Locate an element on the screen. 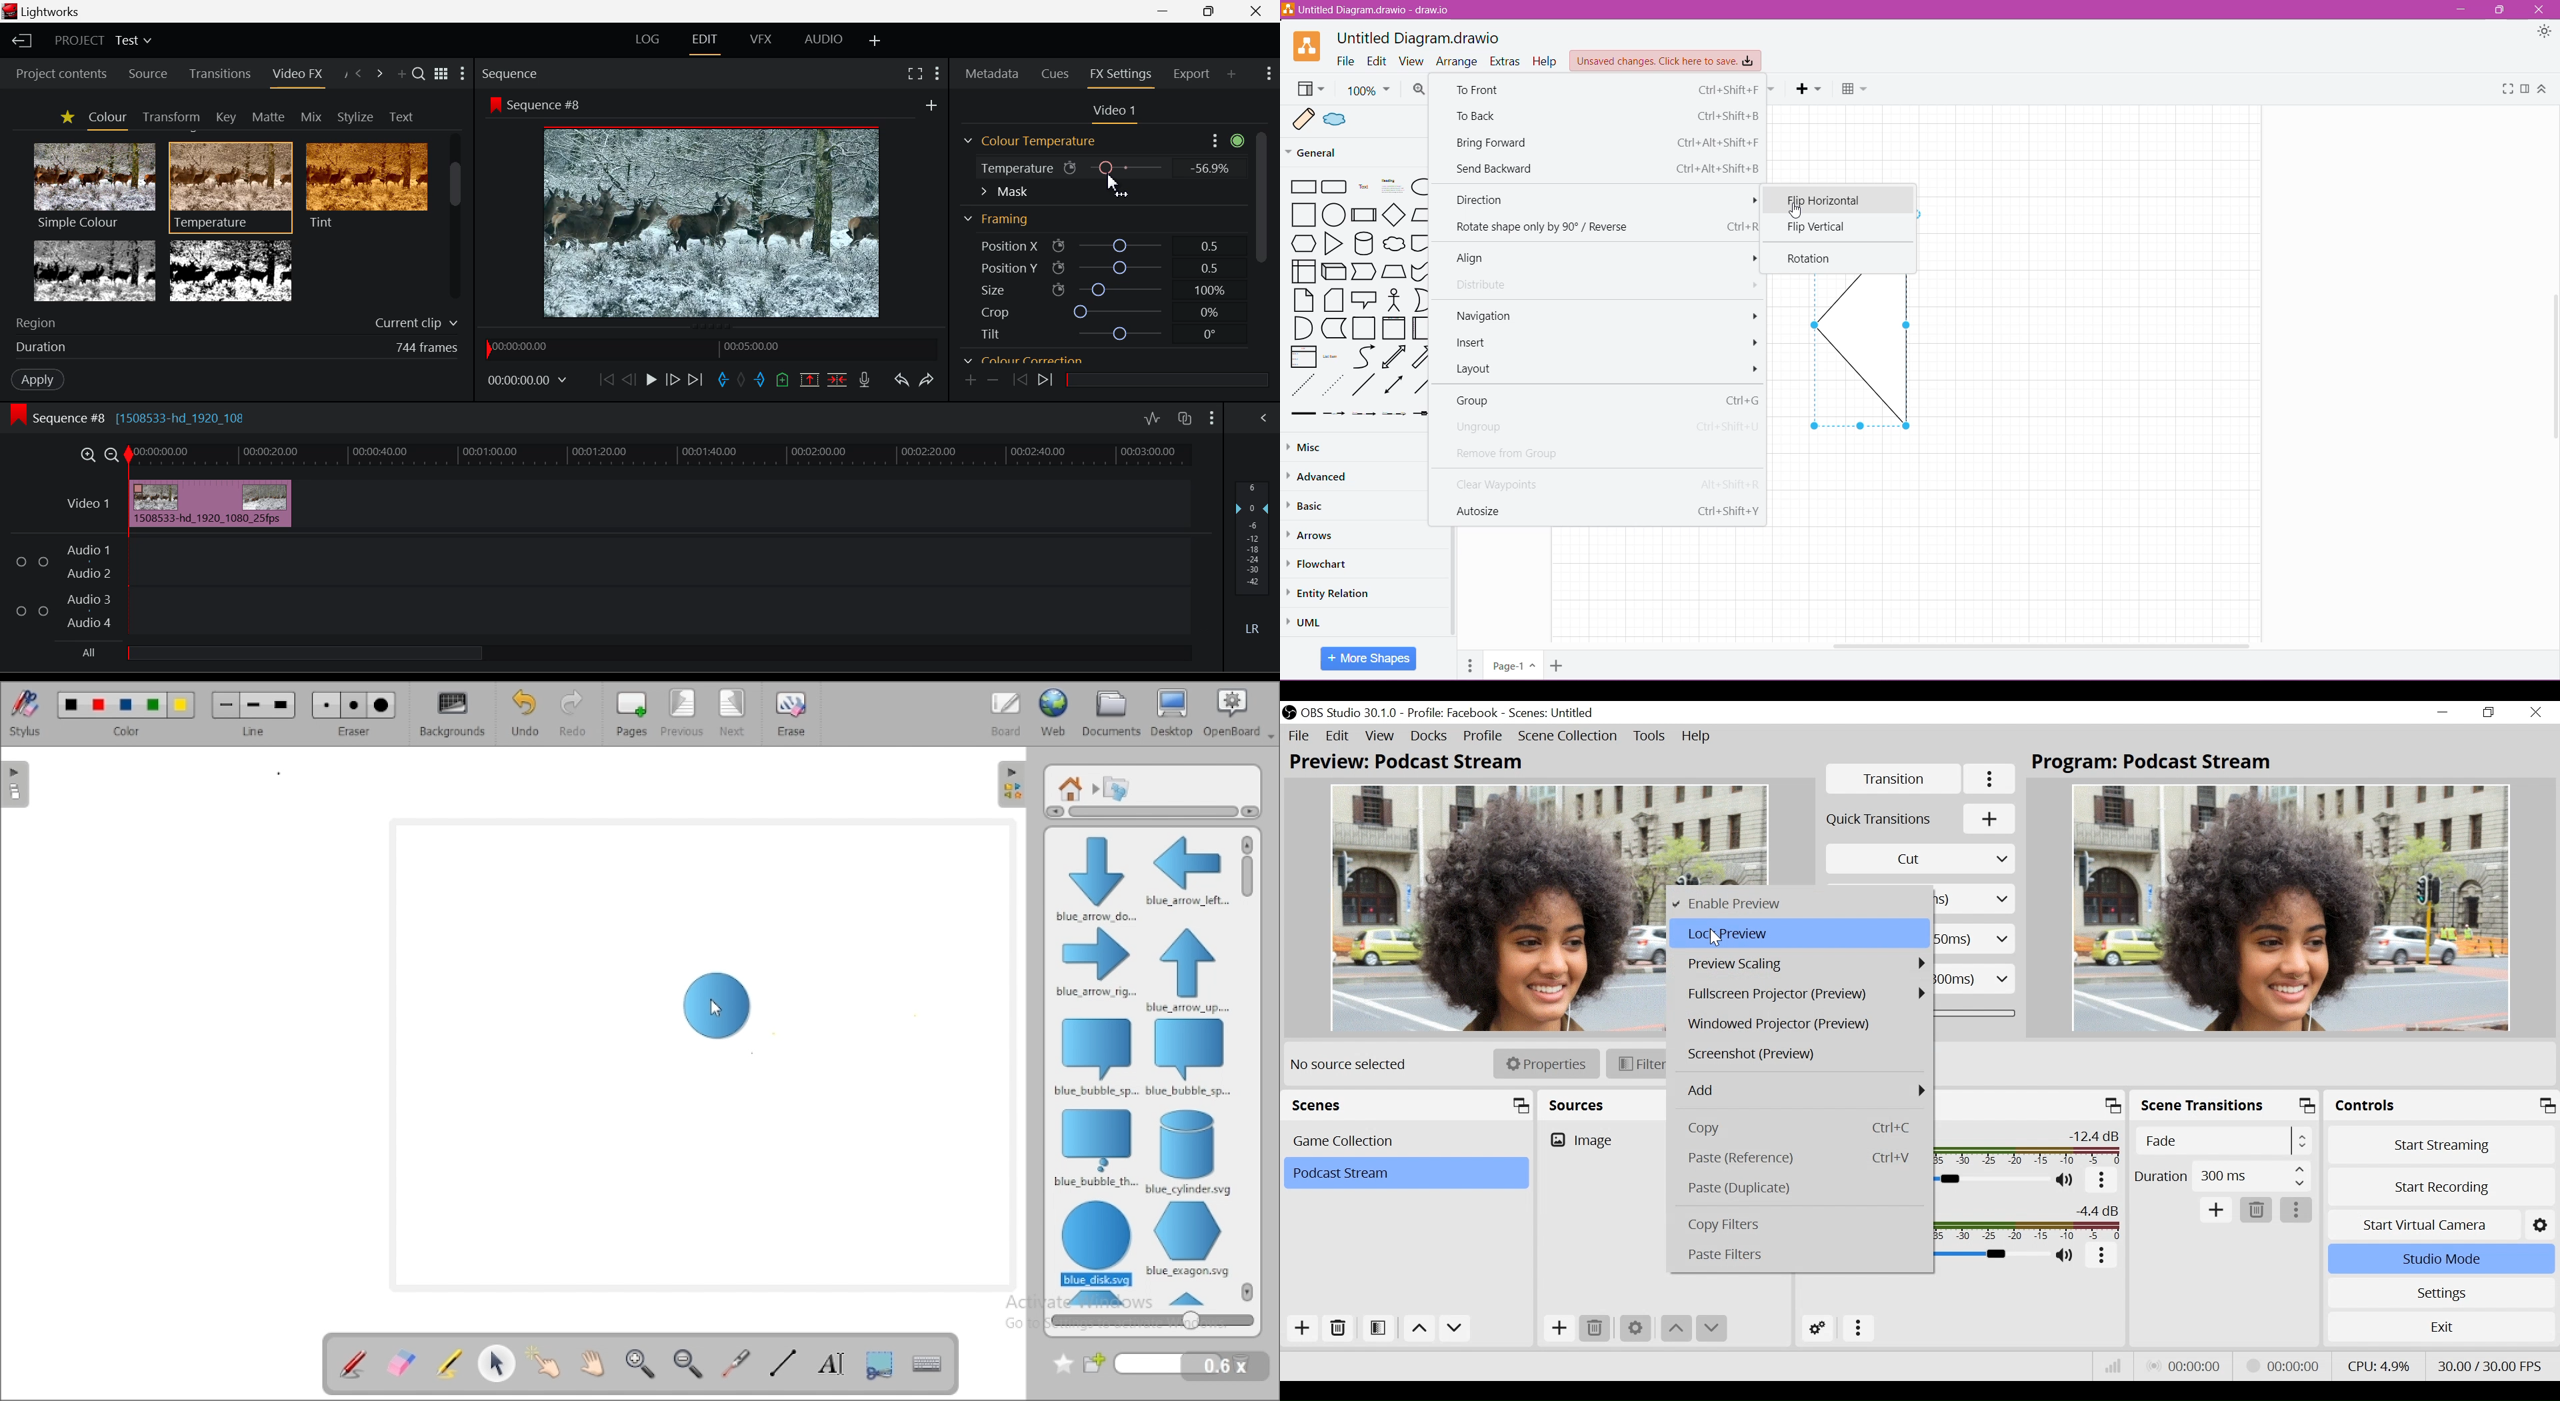 Image resolution: width=2576 pixels, height=1428 pixels. CPU Usage is located at coordinates (2381, 1363).